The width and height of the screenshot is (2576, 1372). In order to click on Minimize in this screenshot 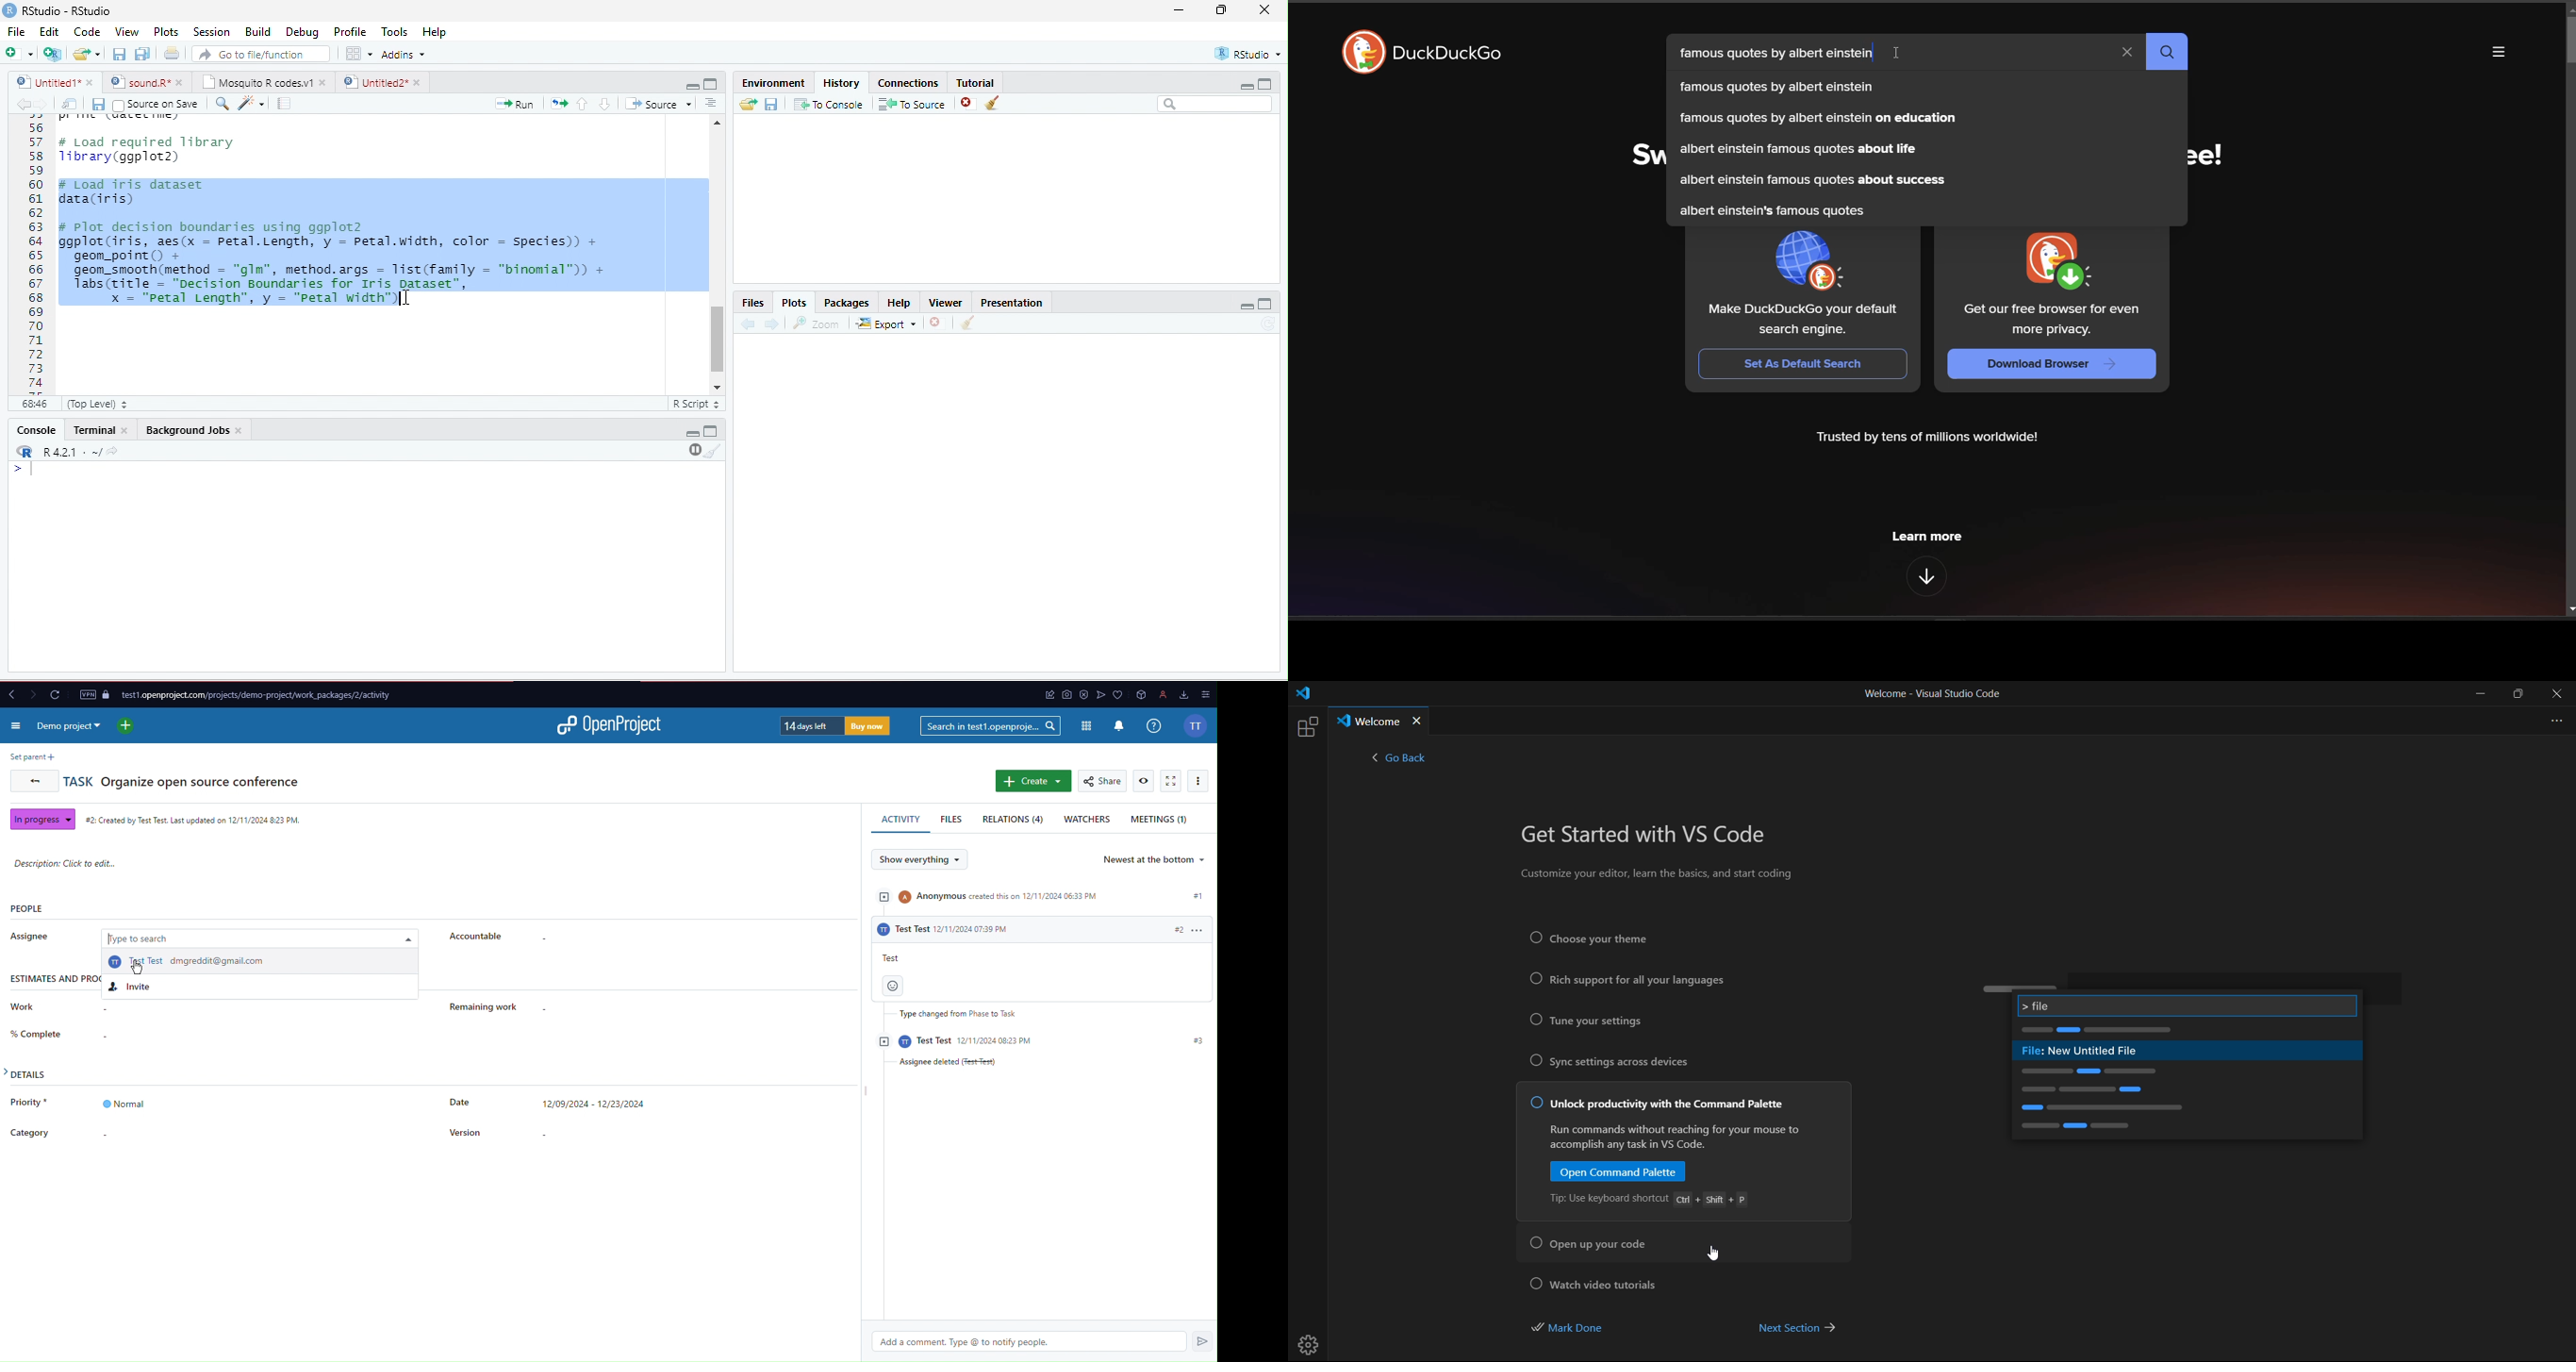, I will do `click(1247, 307)`.